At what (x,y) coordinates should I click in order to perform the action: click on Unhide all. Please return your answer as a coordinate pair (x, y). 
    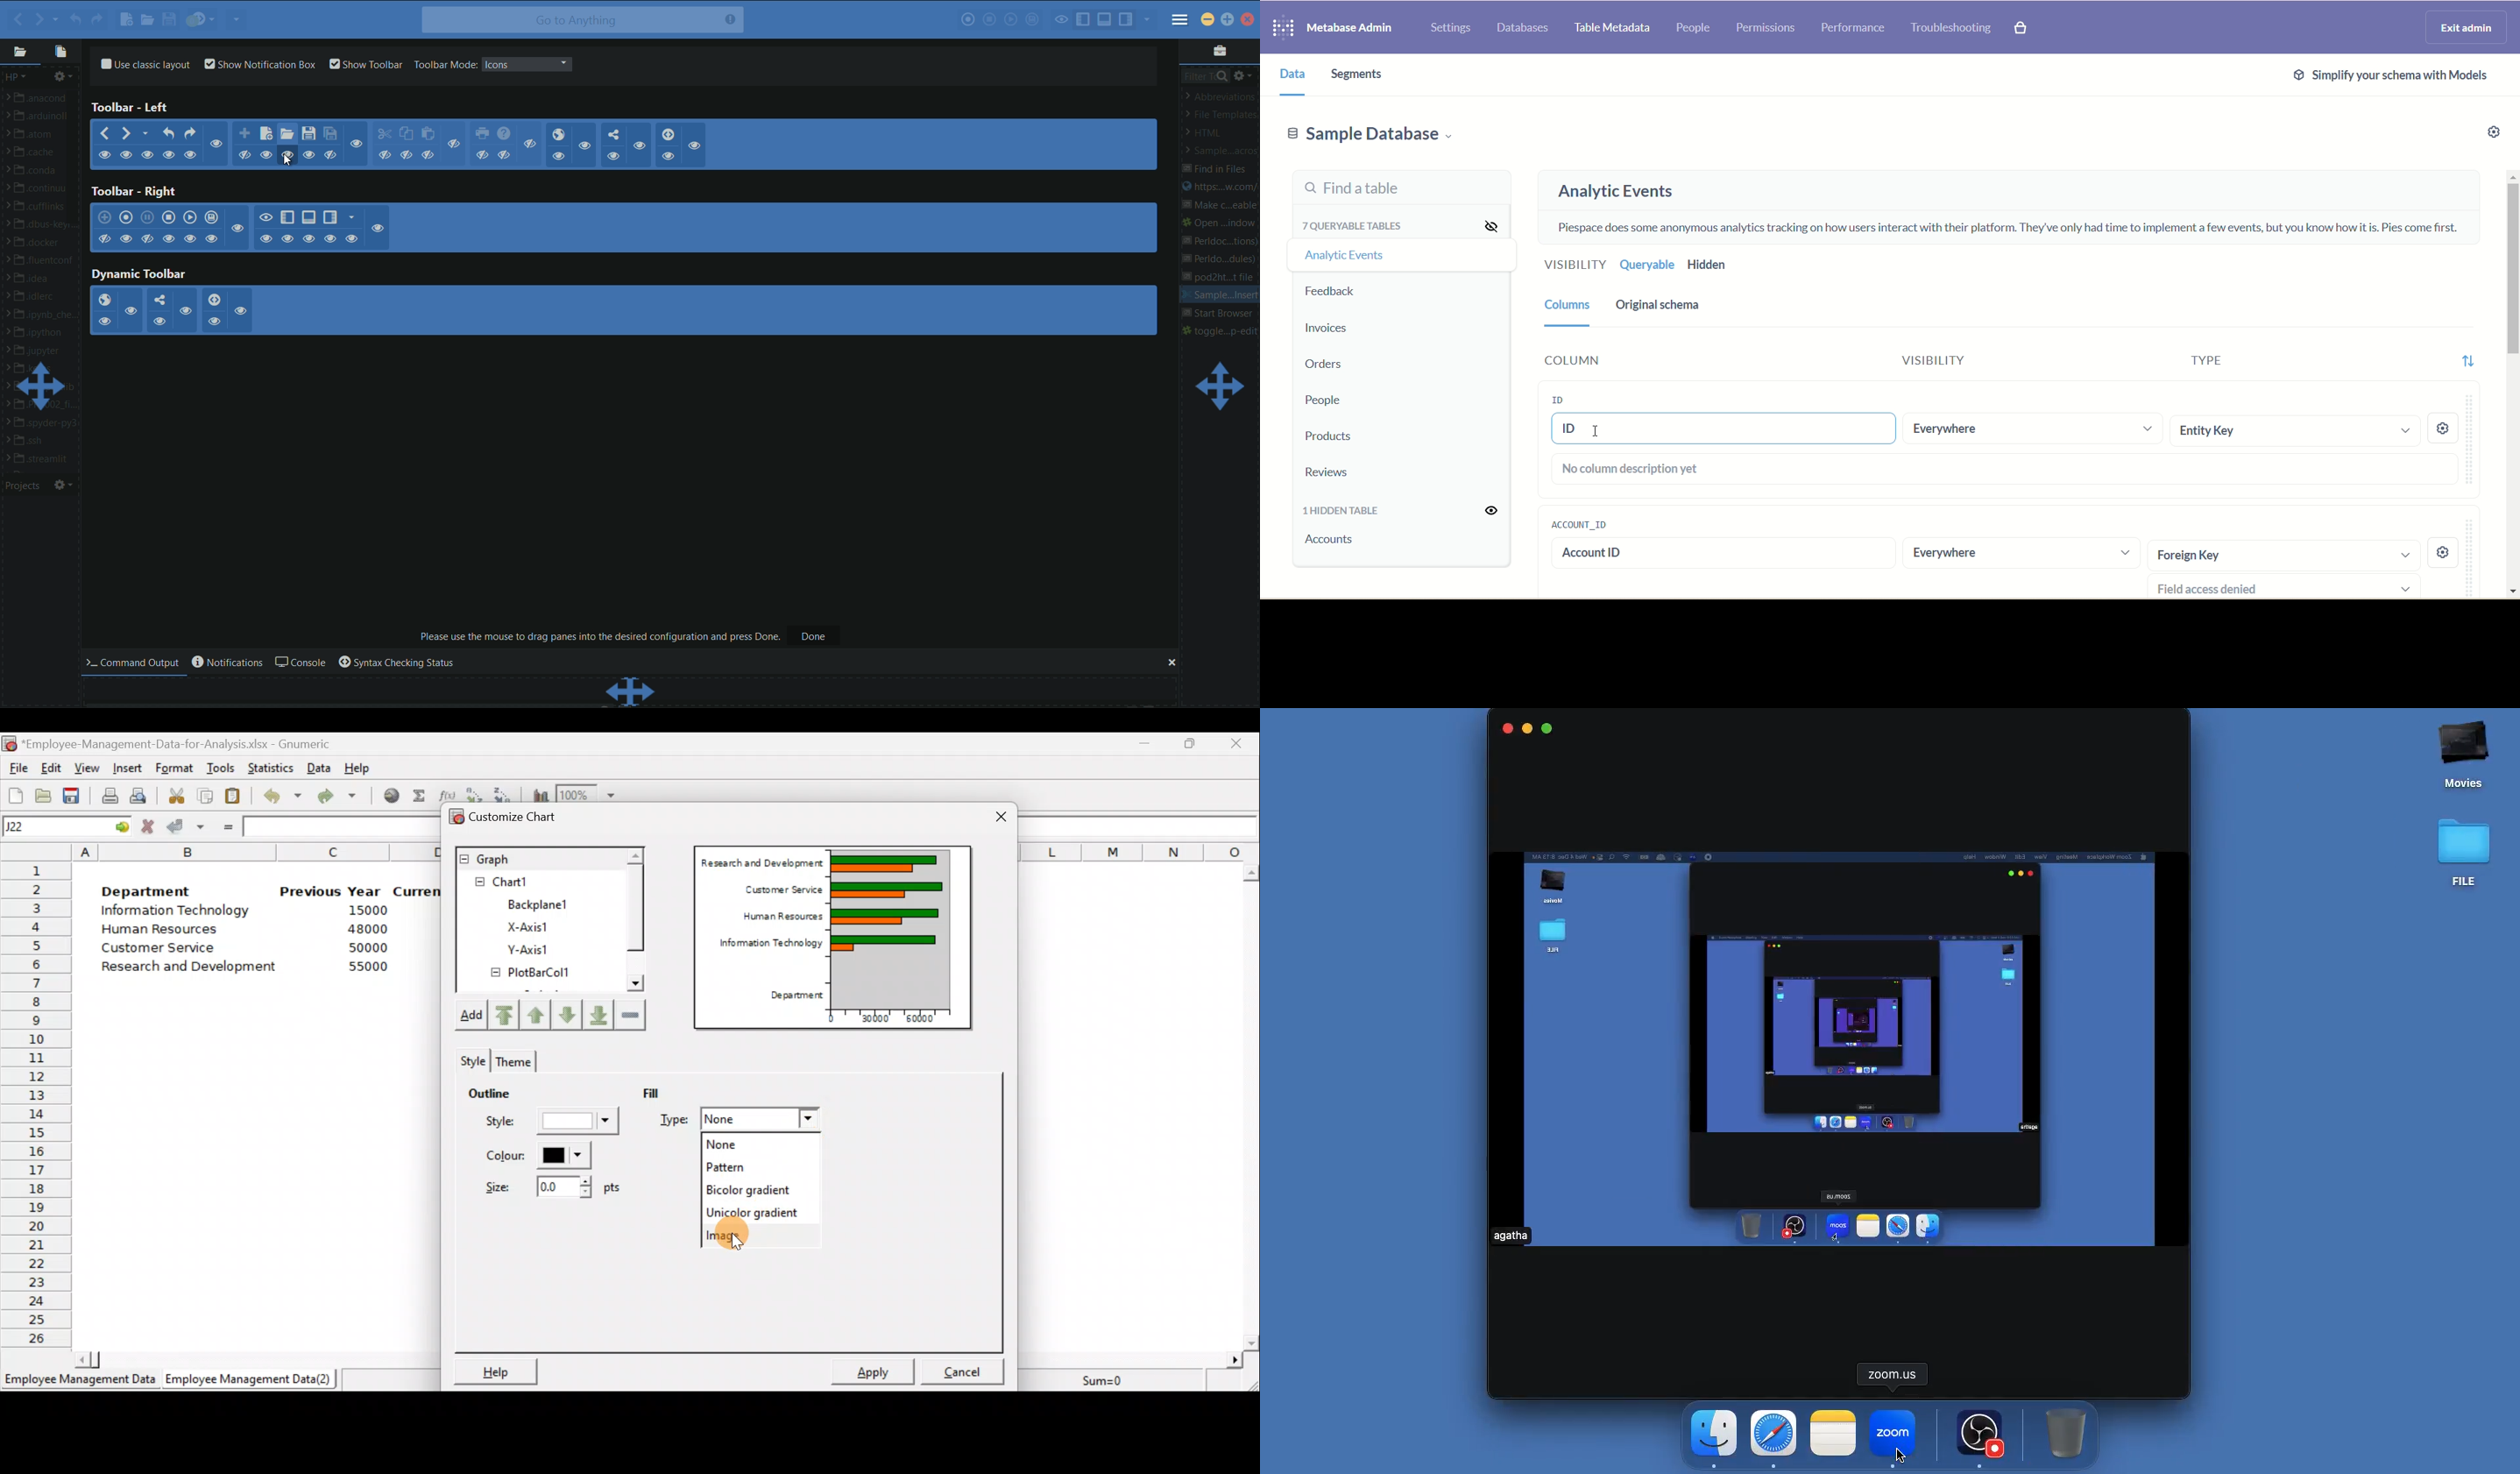
    Looking at the image, I should click on (1490, 509).